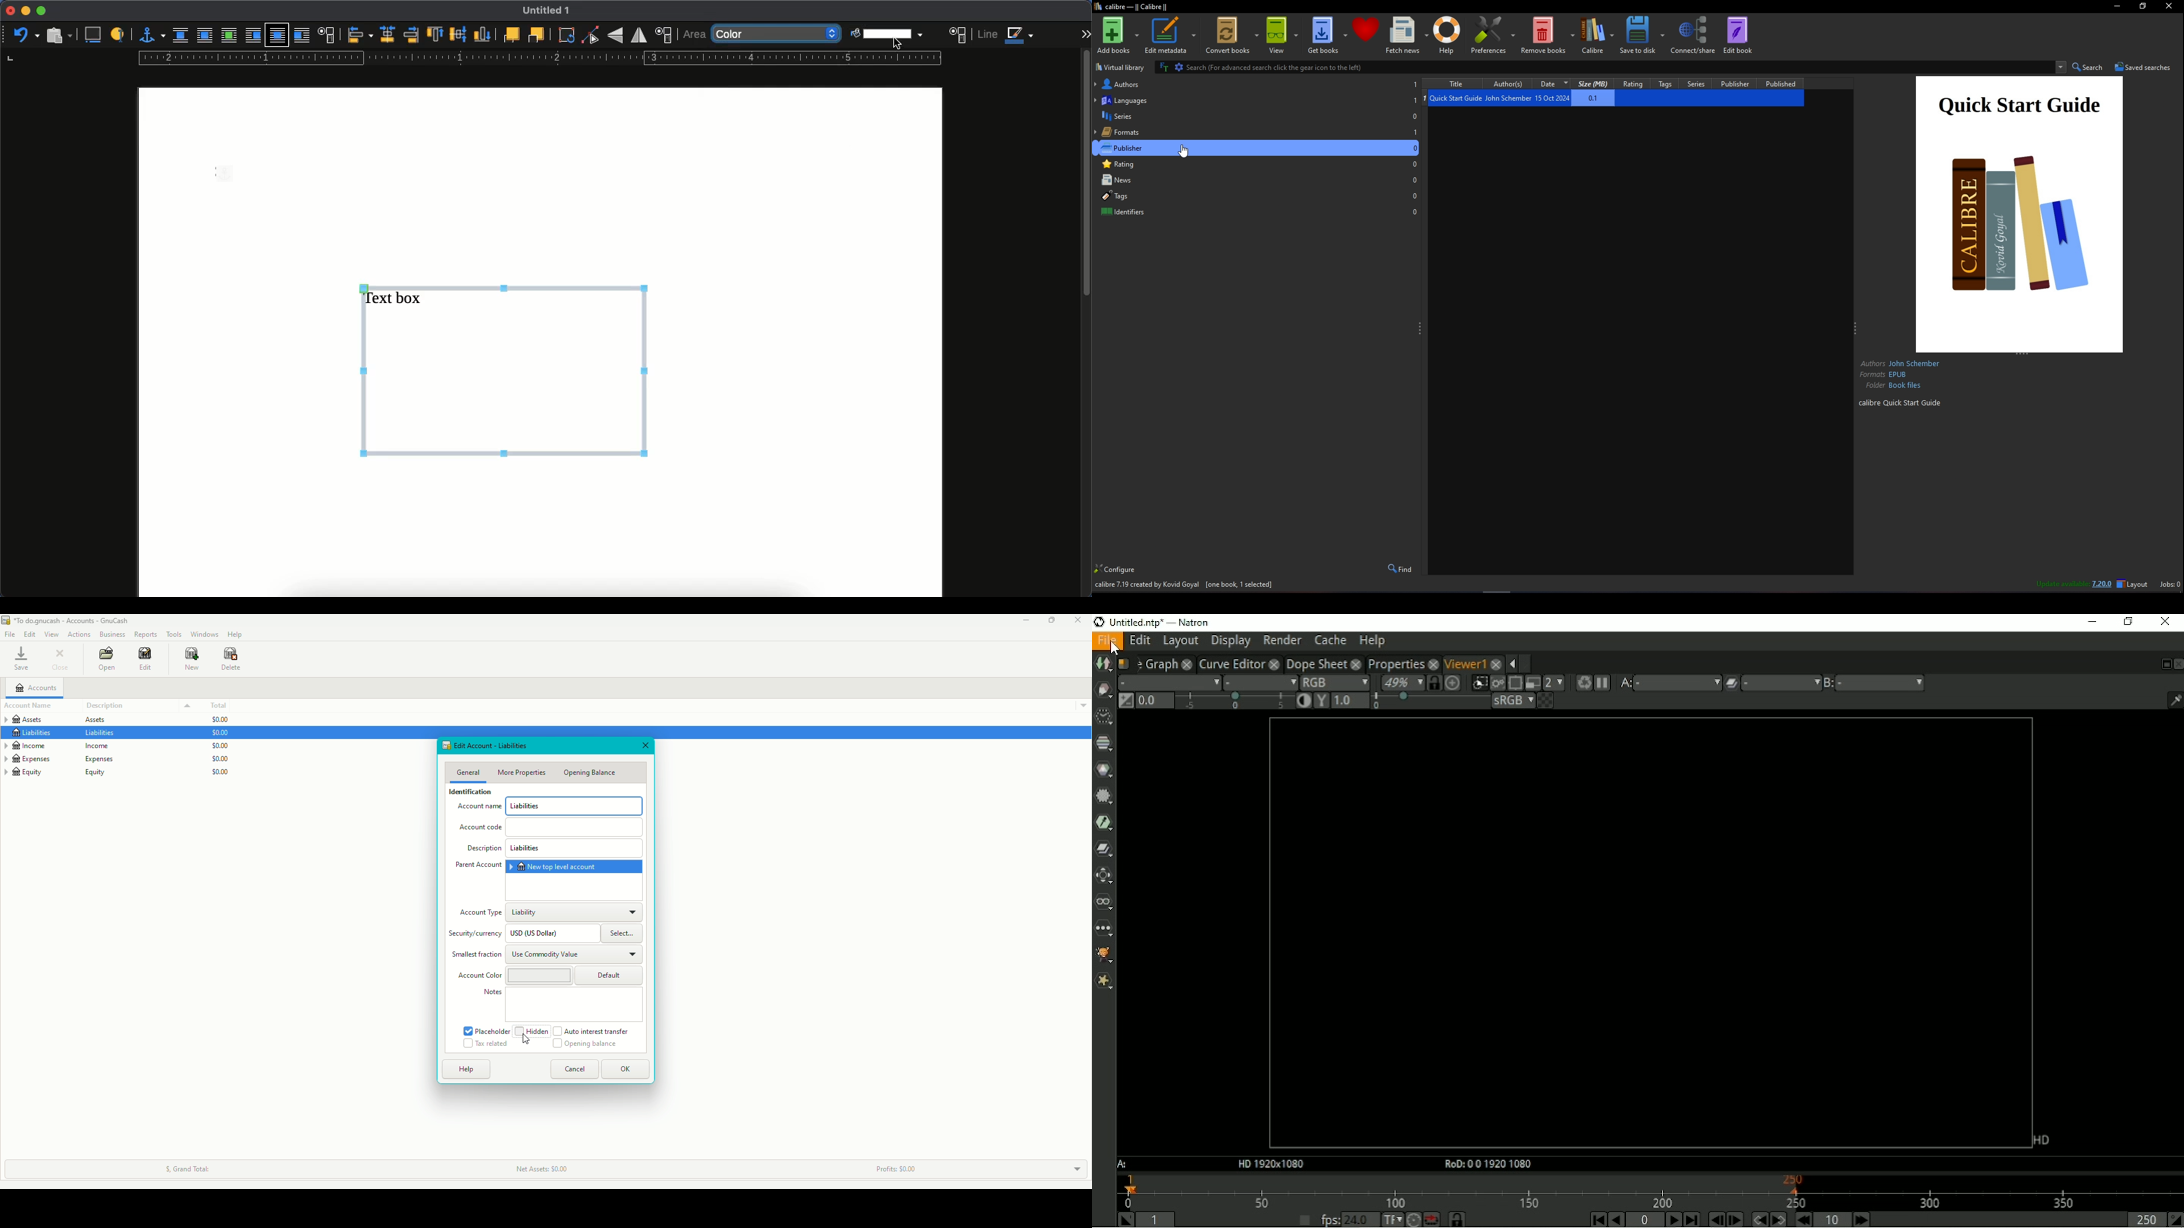  I want to click on Restore, so click(1049, 620).